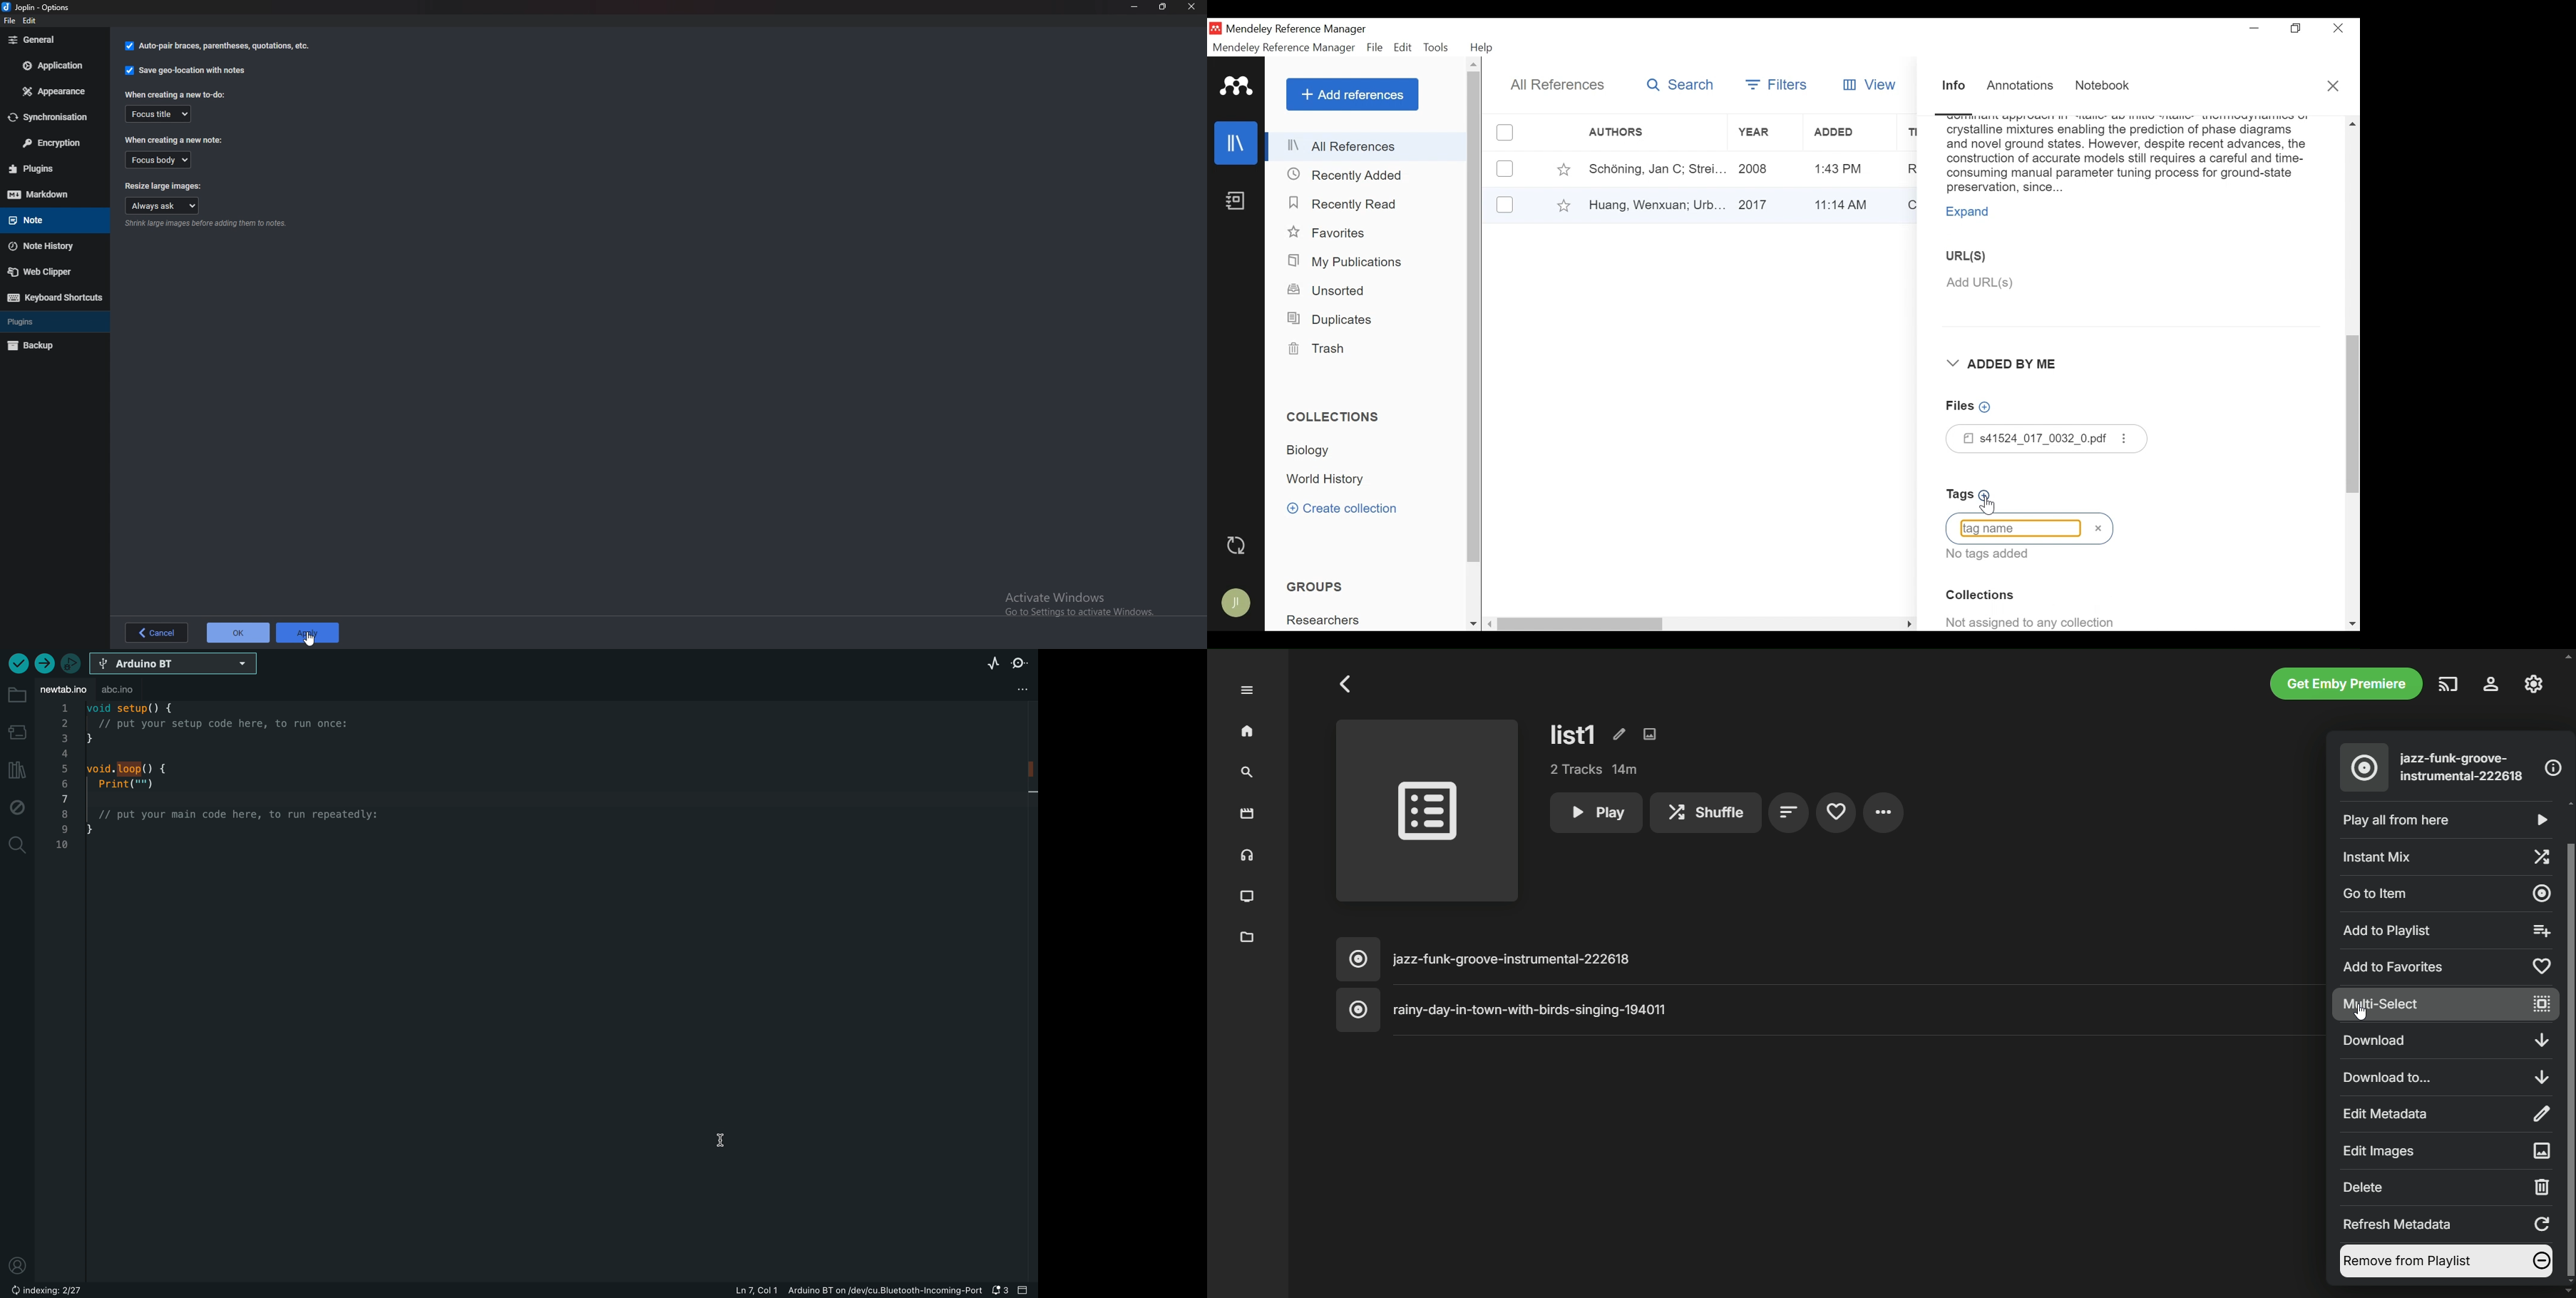 This screenshot has height=1316, width=2576. What do you see at coordinates (1331, 233) in the screenshot?
I see `Favorites` at bounding box center [1331, 233].